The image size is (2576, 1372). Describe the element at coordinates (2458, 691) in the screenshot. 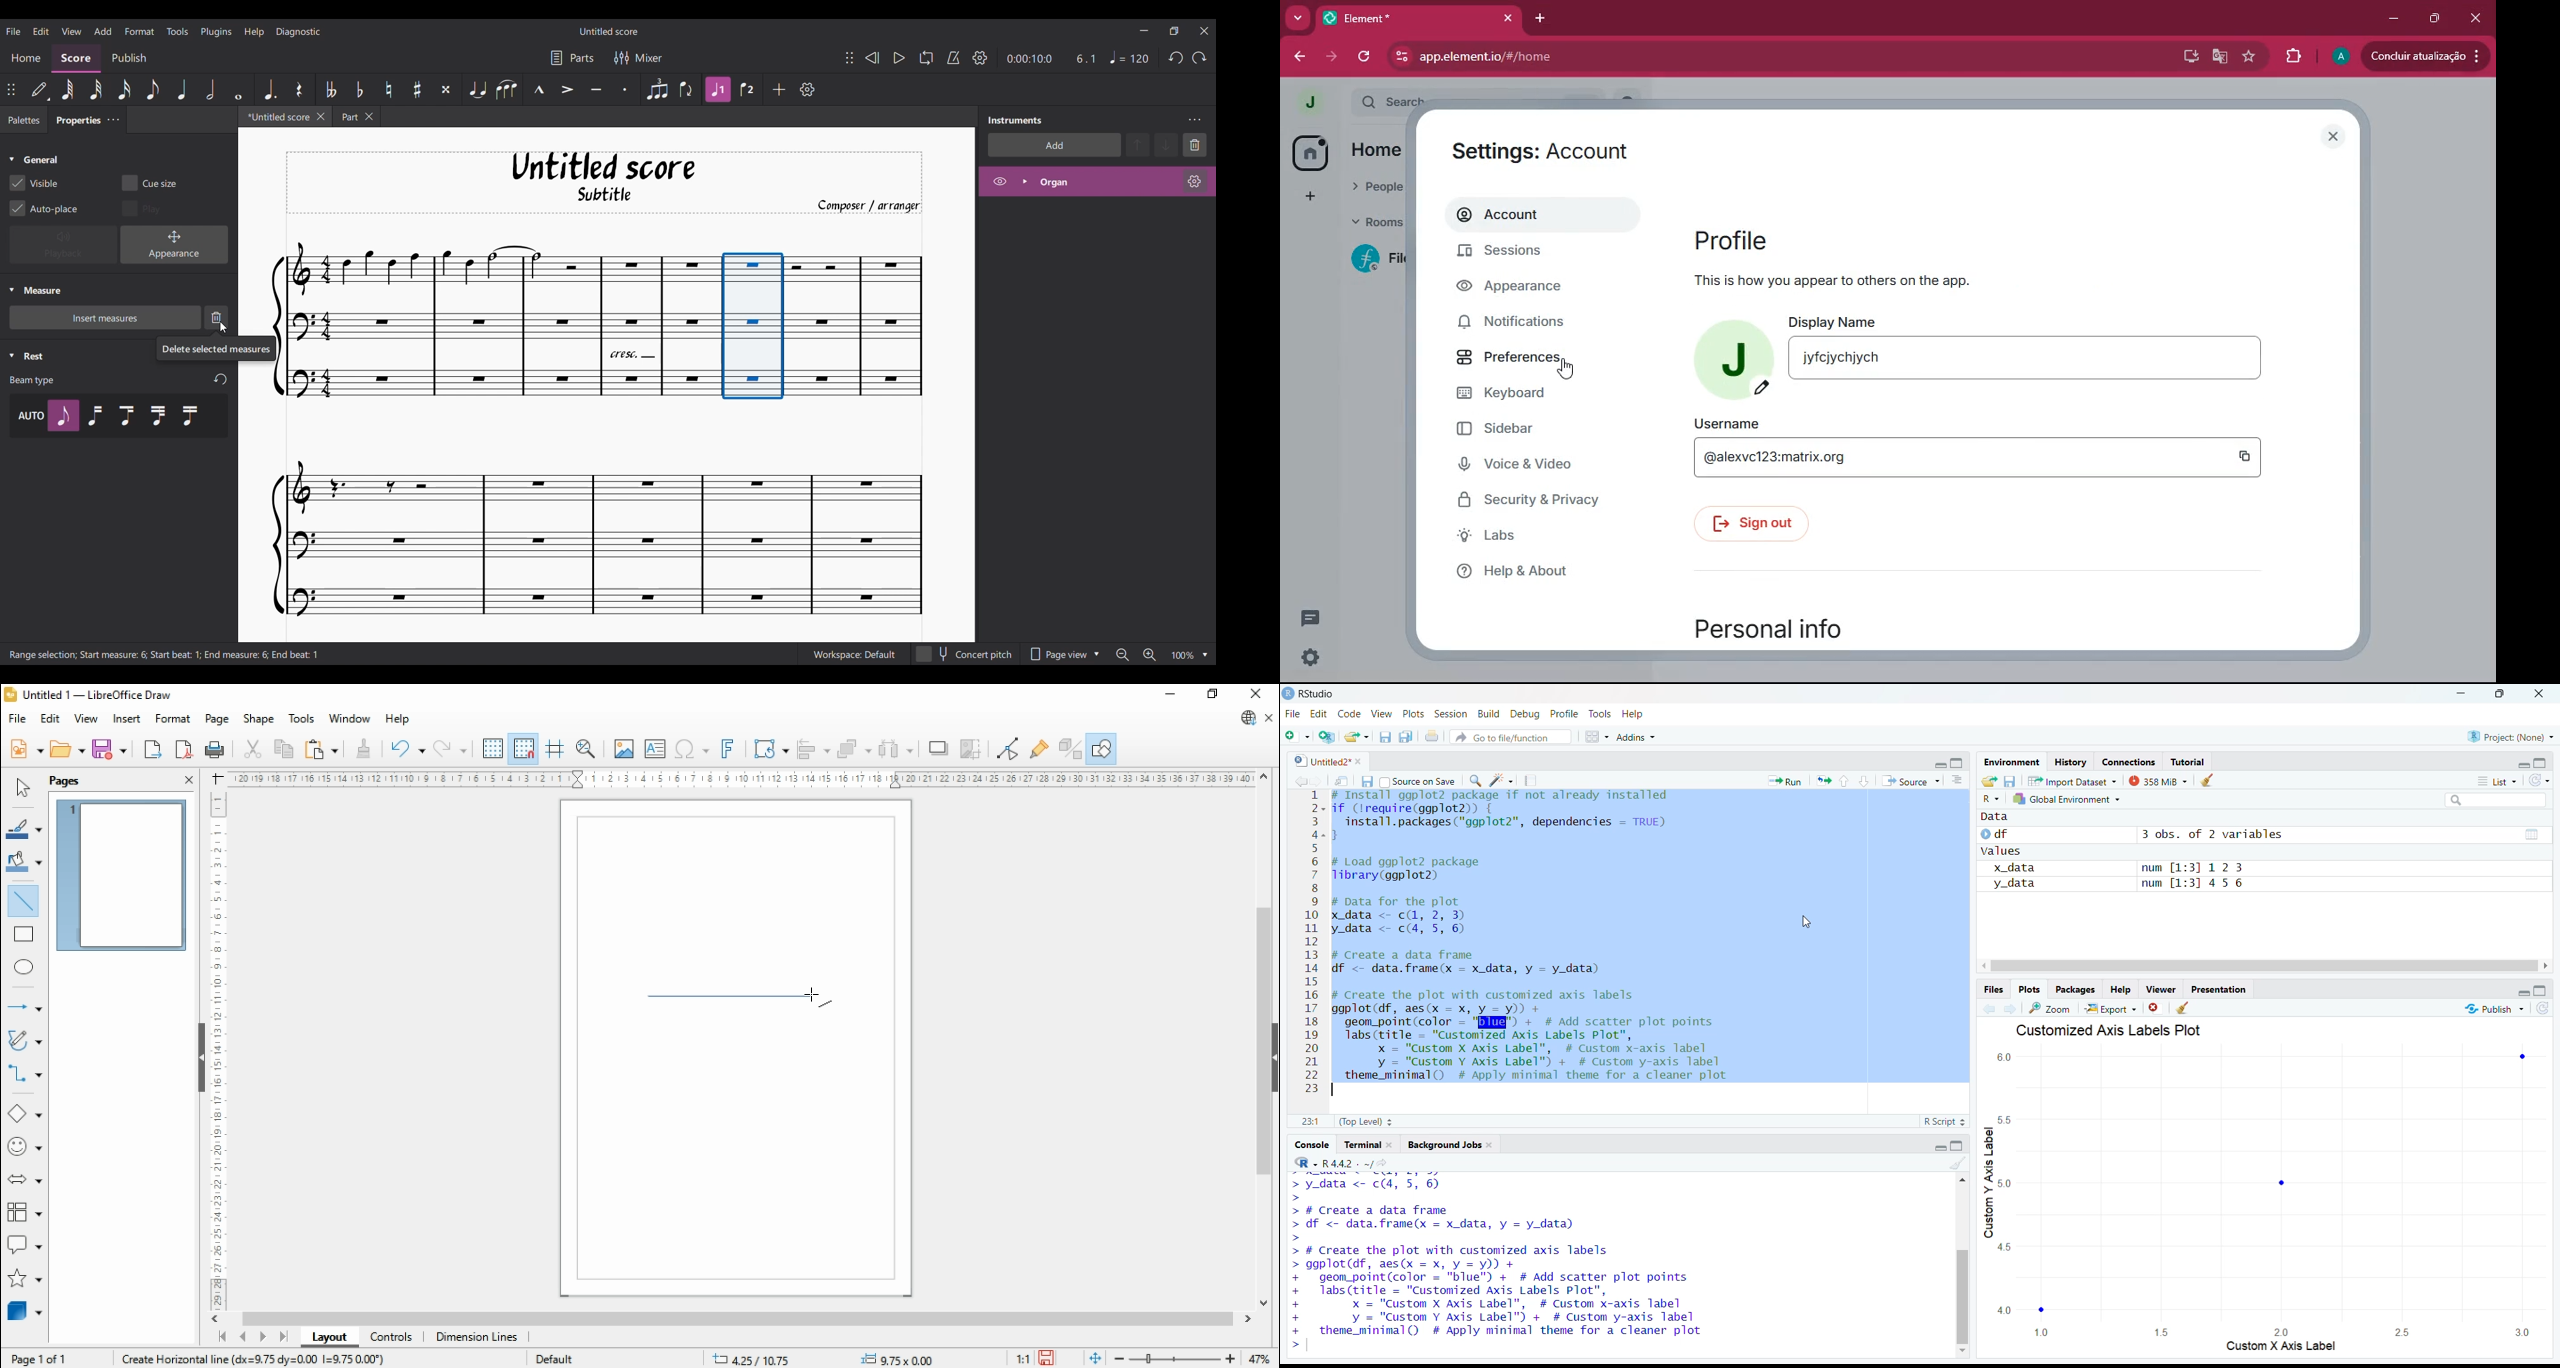

I see `minimise` at that location.